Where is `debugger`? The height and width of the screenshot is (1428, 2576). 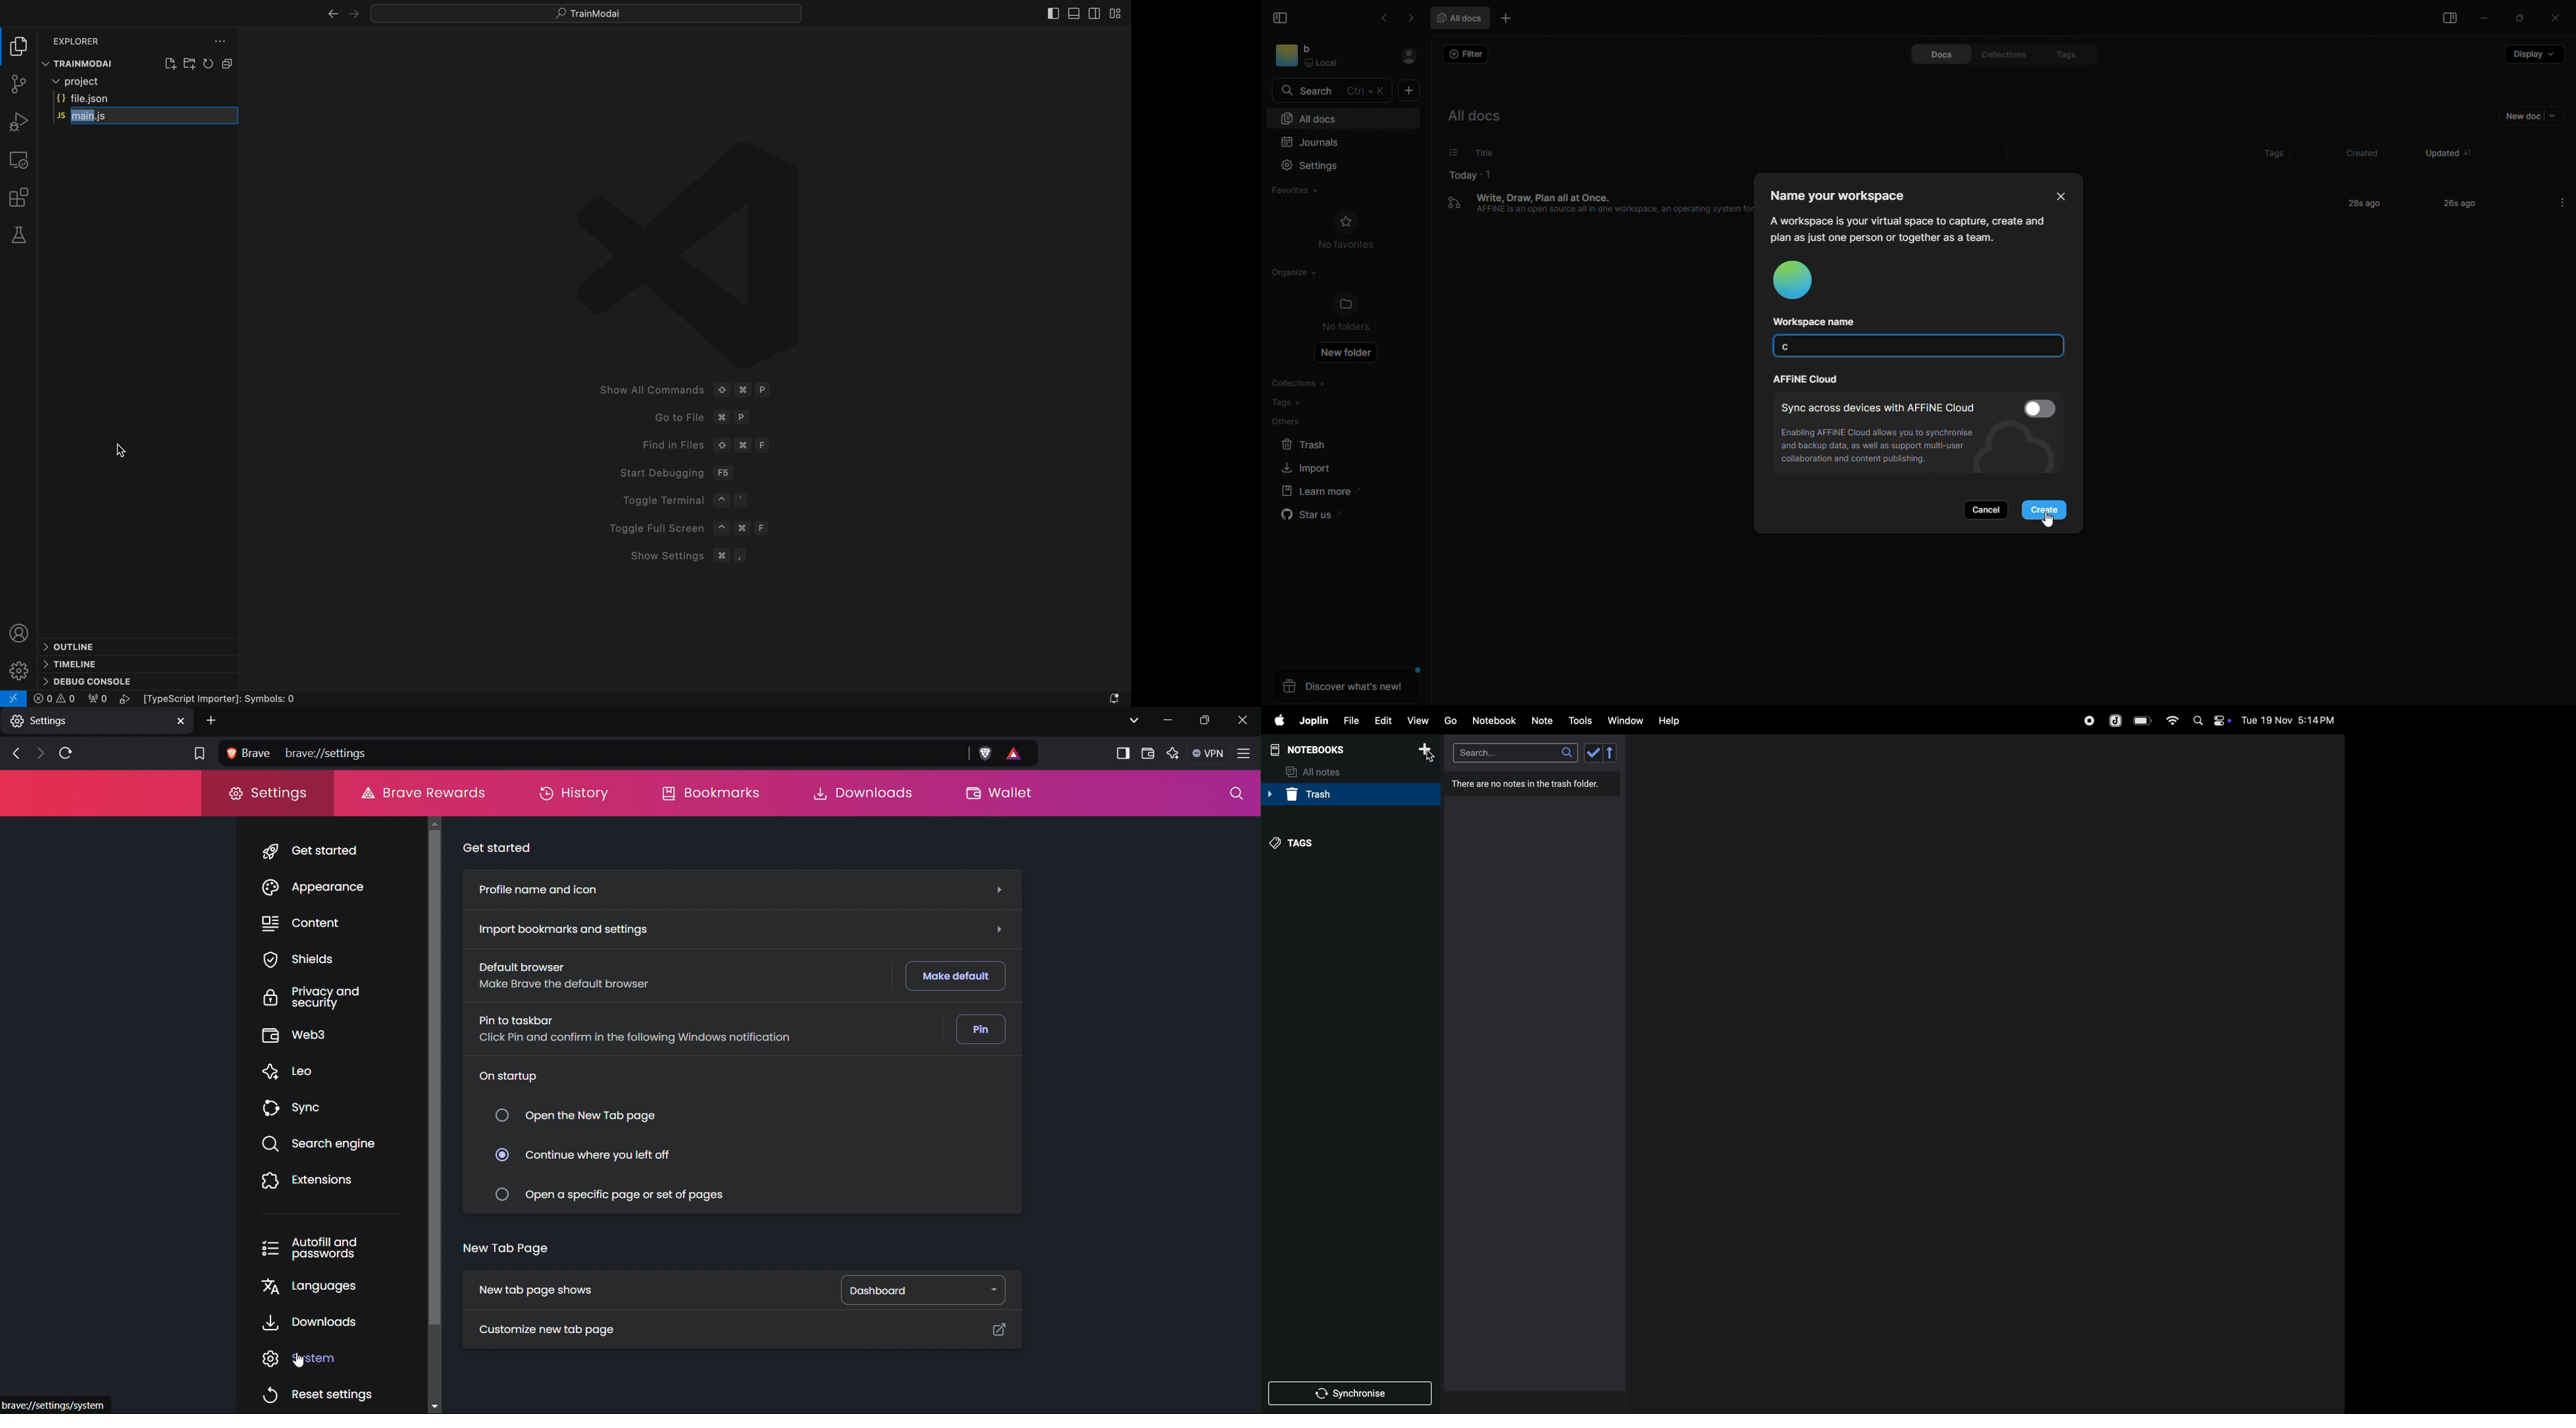
debugger is located at coordinates (18, 120).